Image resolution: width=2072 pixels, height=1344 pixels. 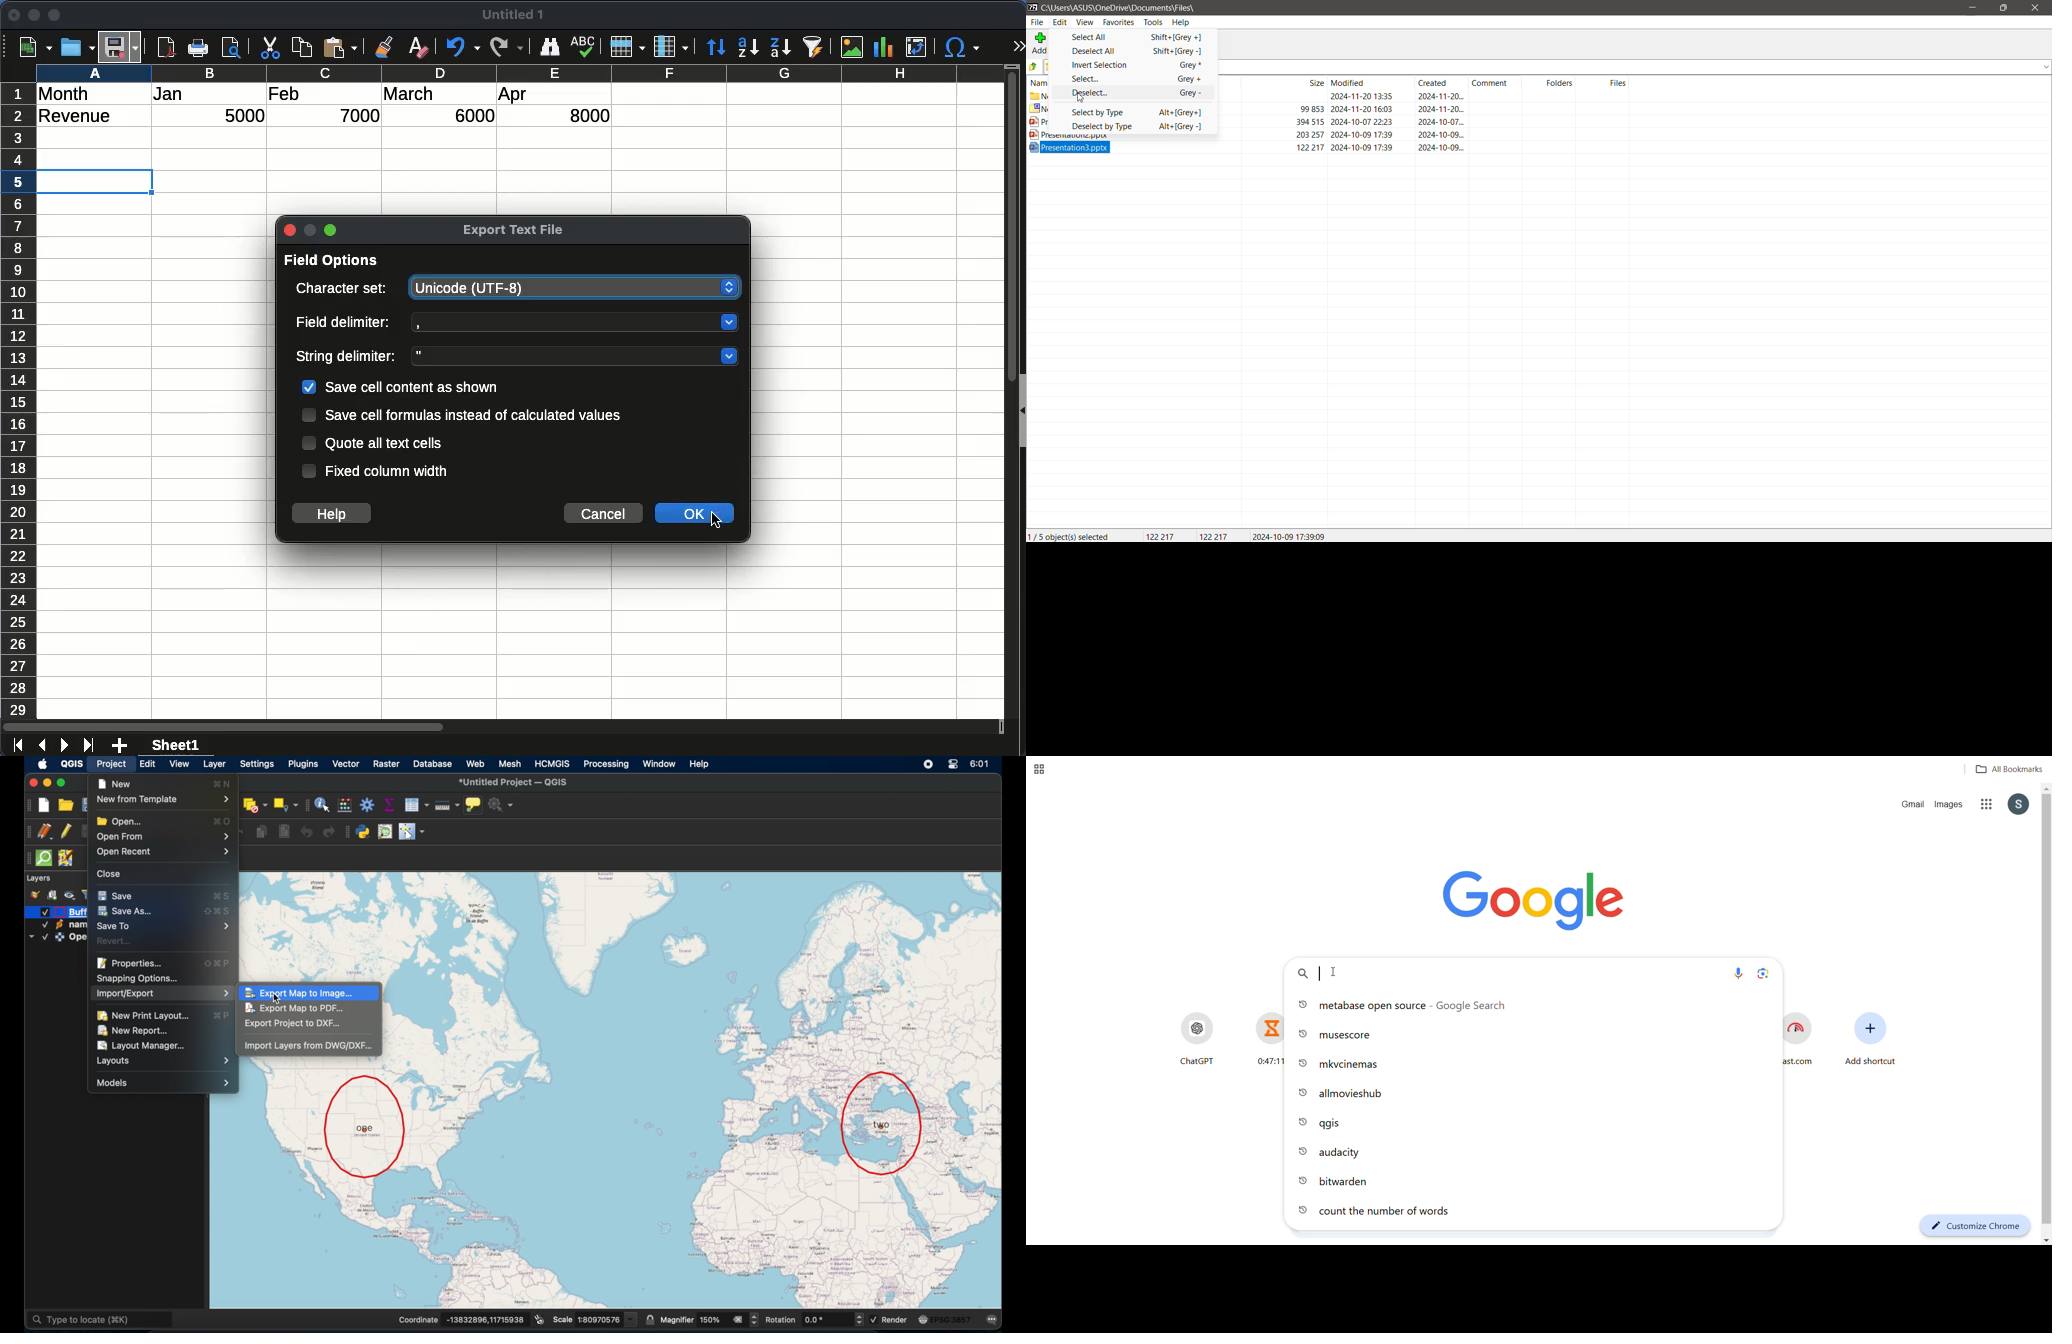 What do you see at coordinates (40, 746) in the screenshot?
I see `previous sheet` at bounding box center [40, 746].